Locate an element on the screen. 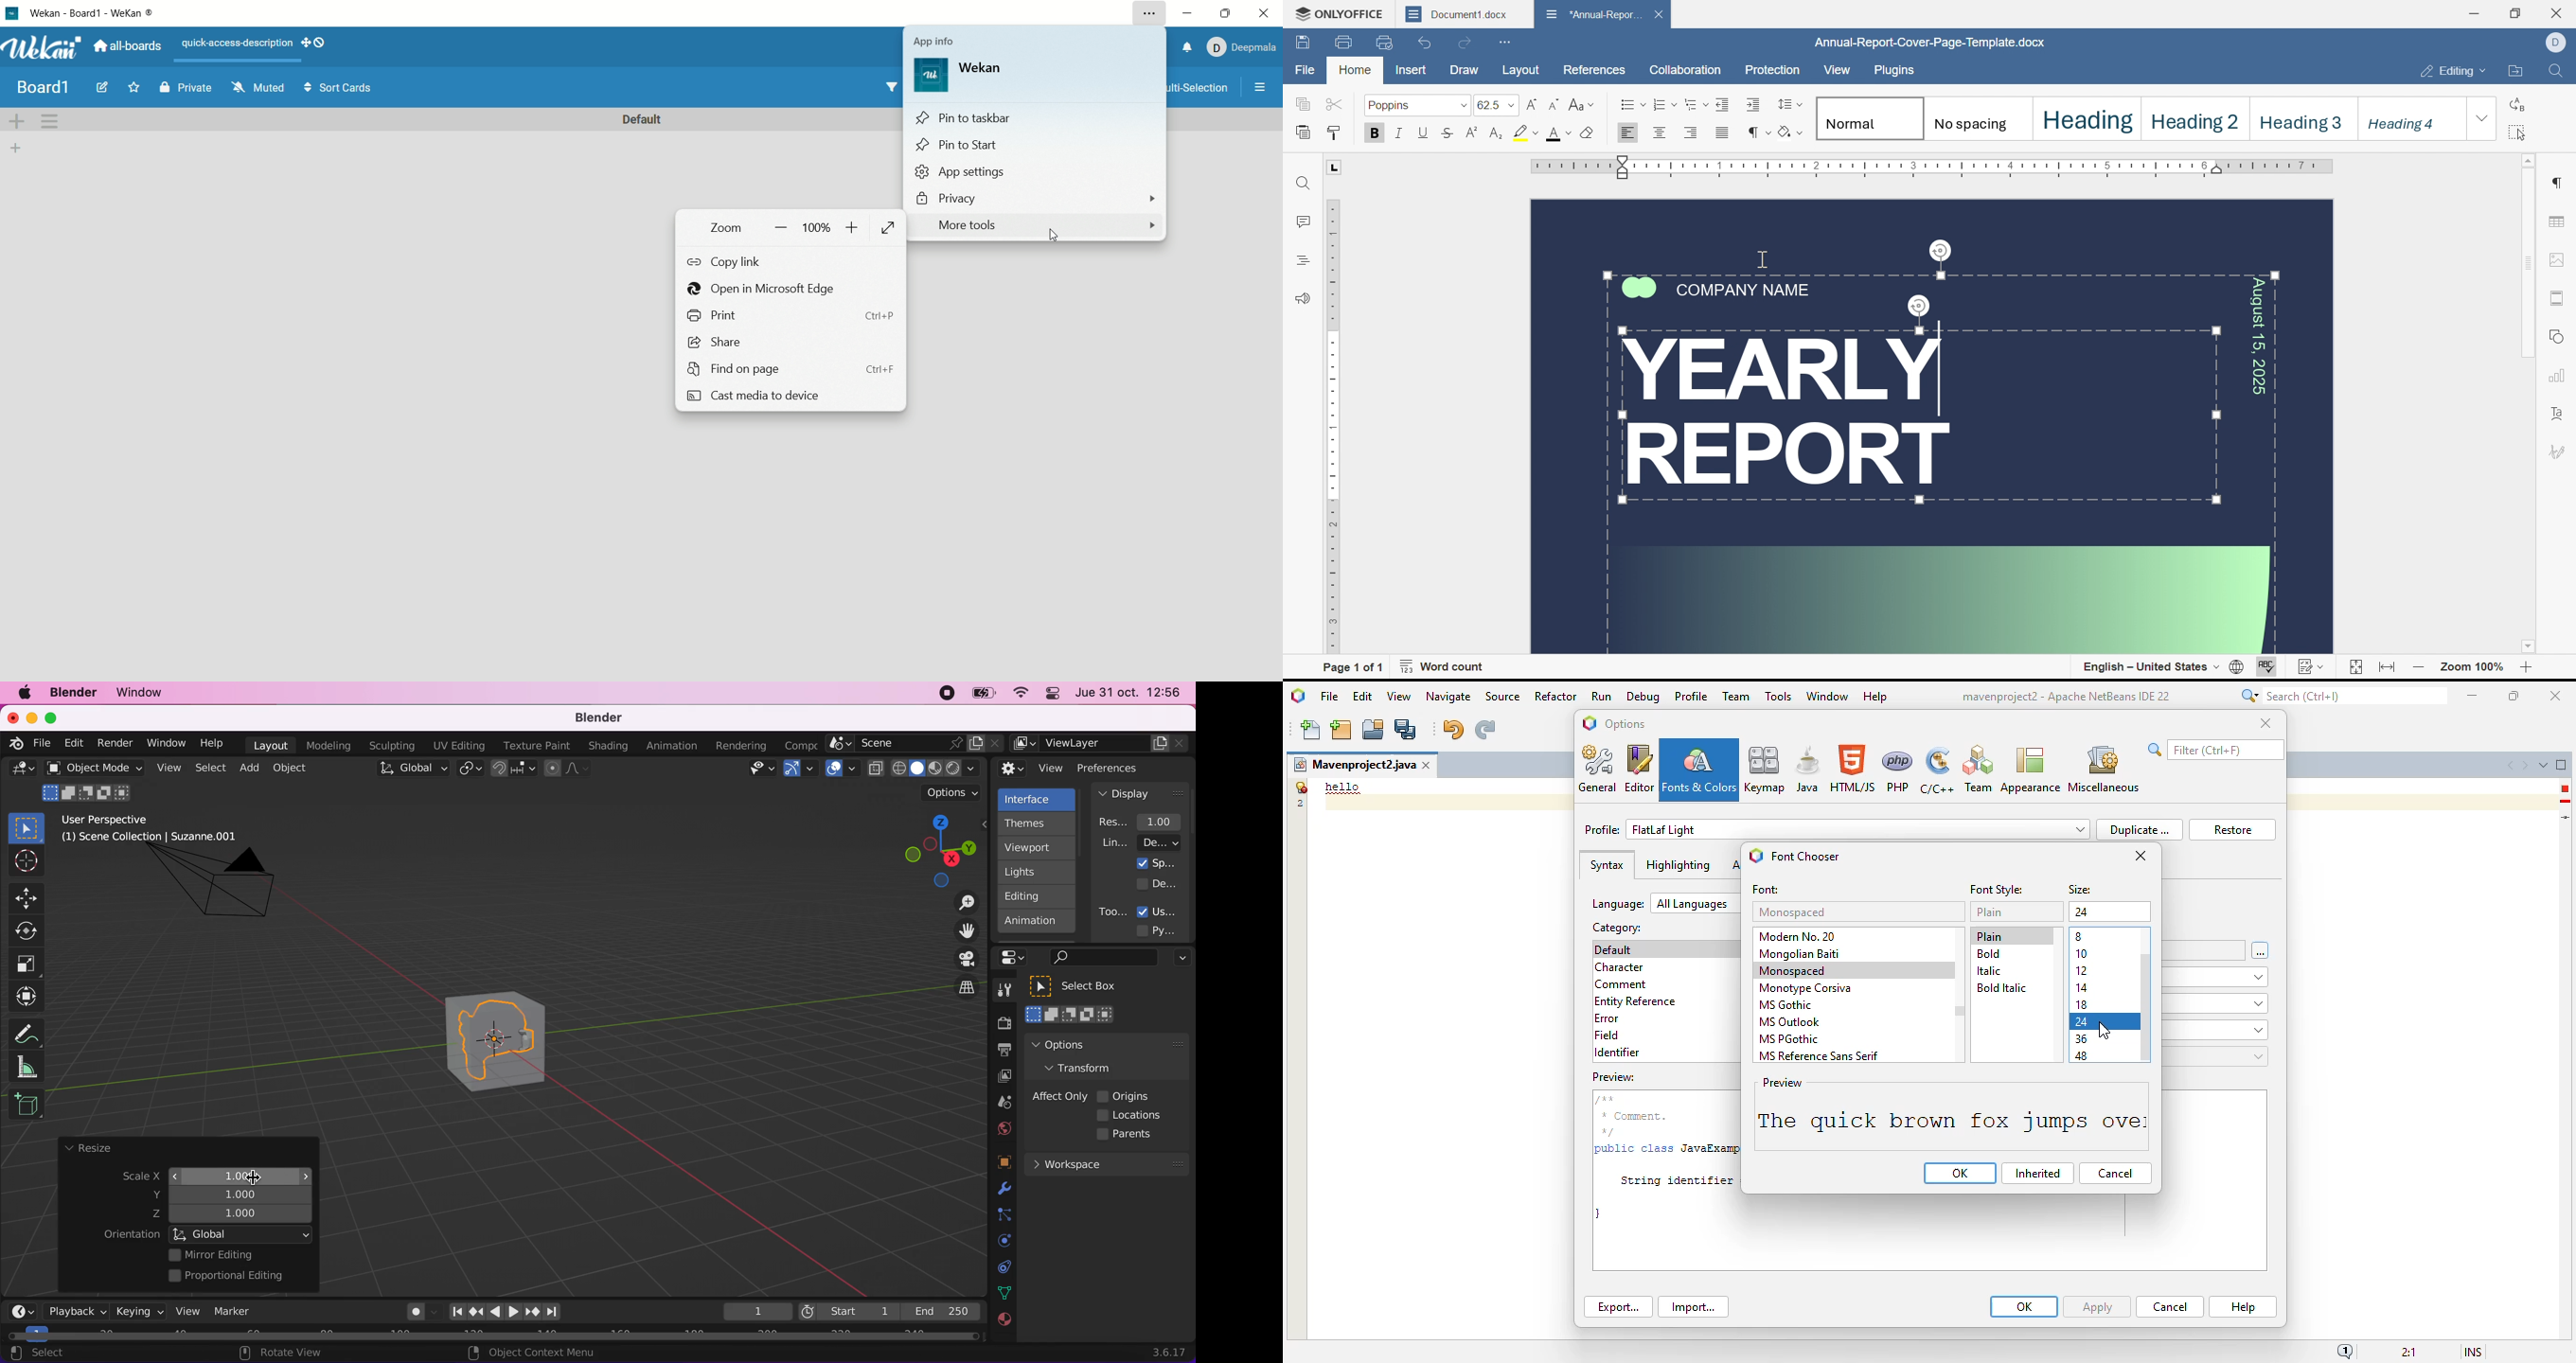 Image resolution: width=2576 pixels, height=1372 pixels. copy link is located at coordinates (728, 260).